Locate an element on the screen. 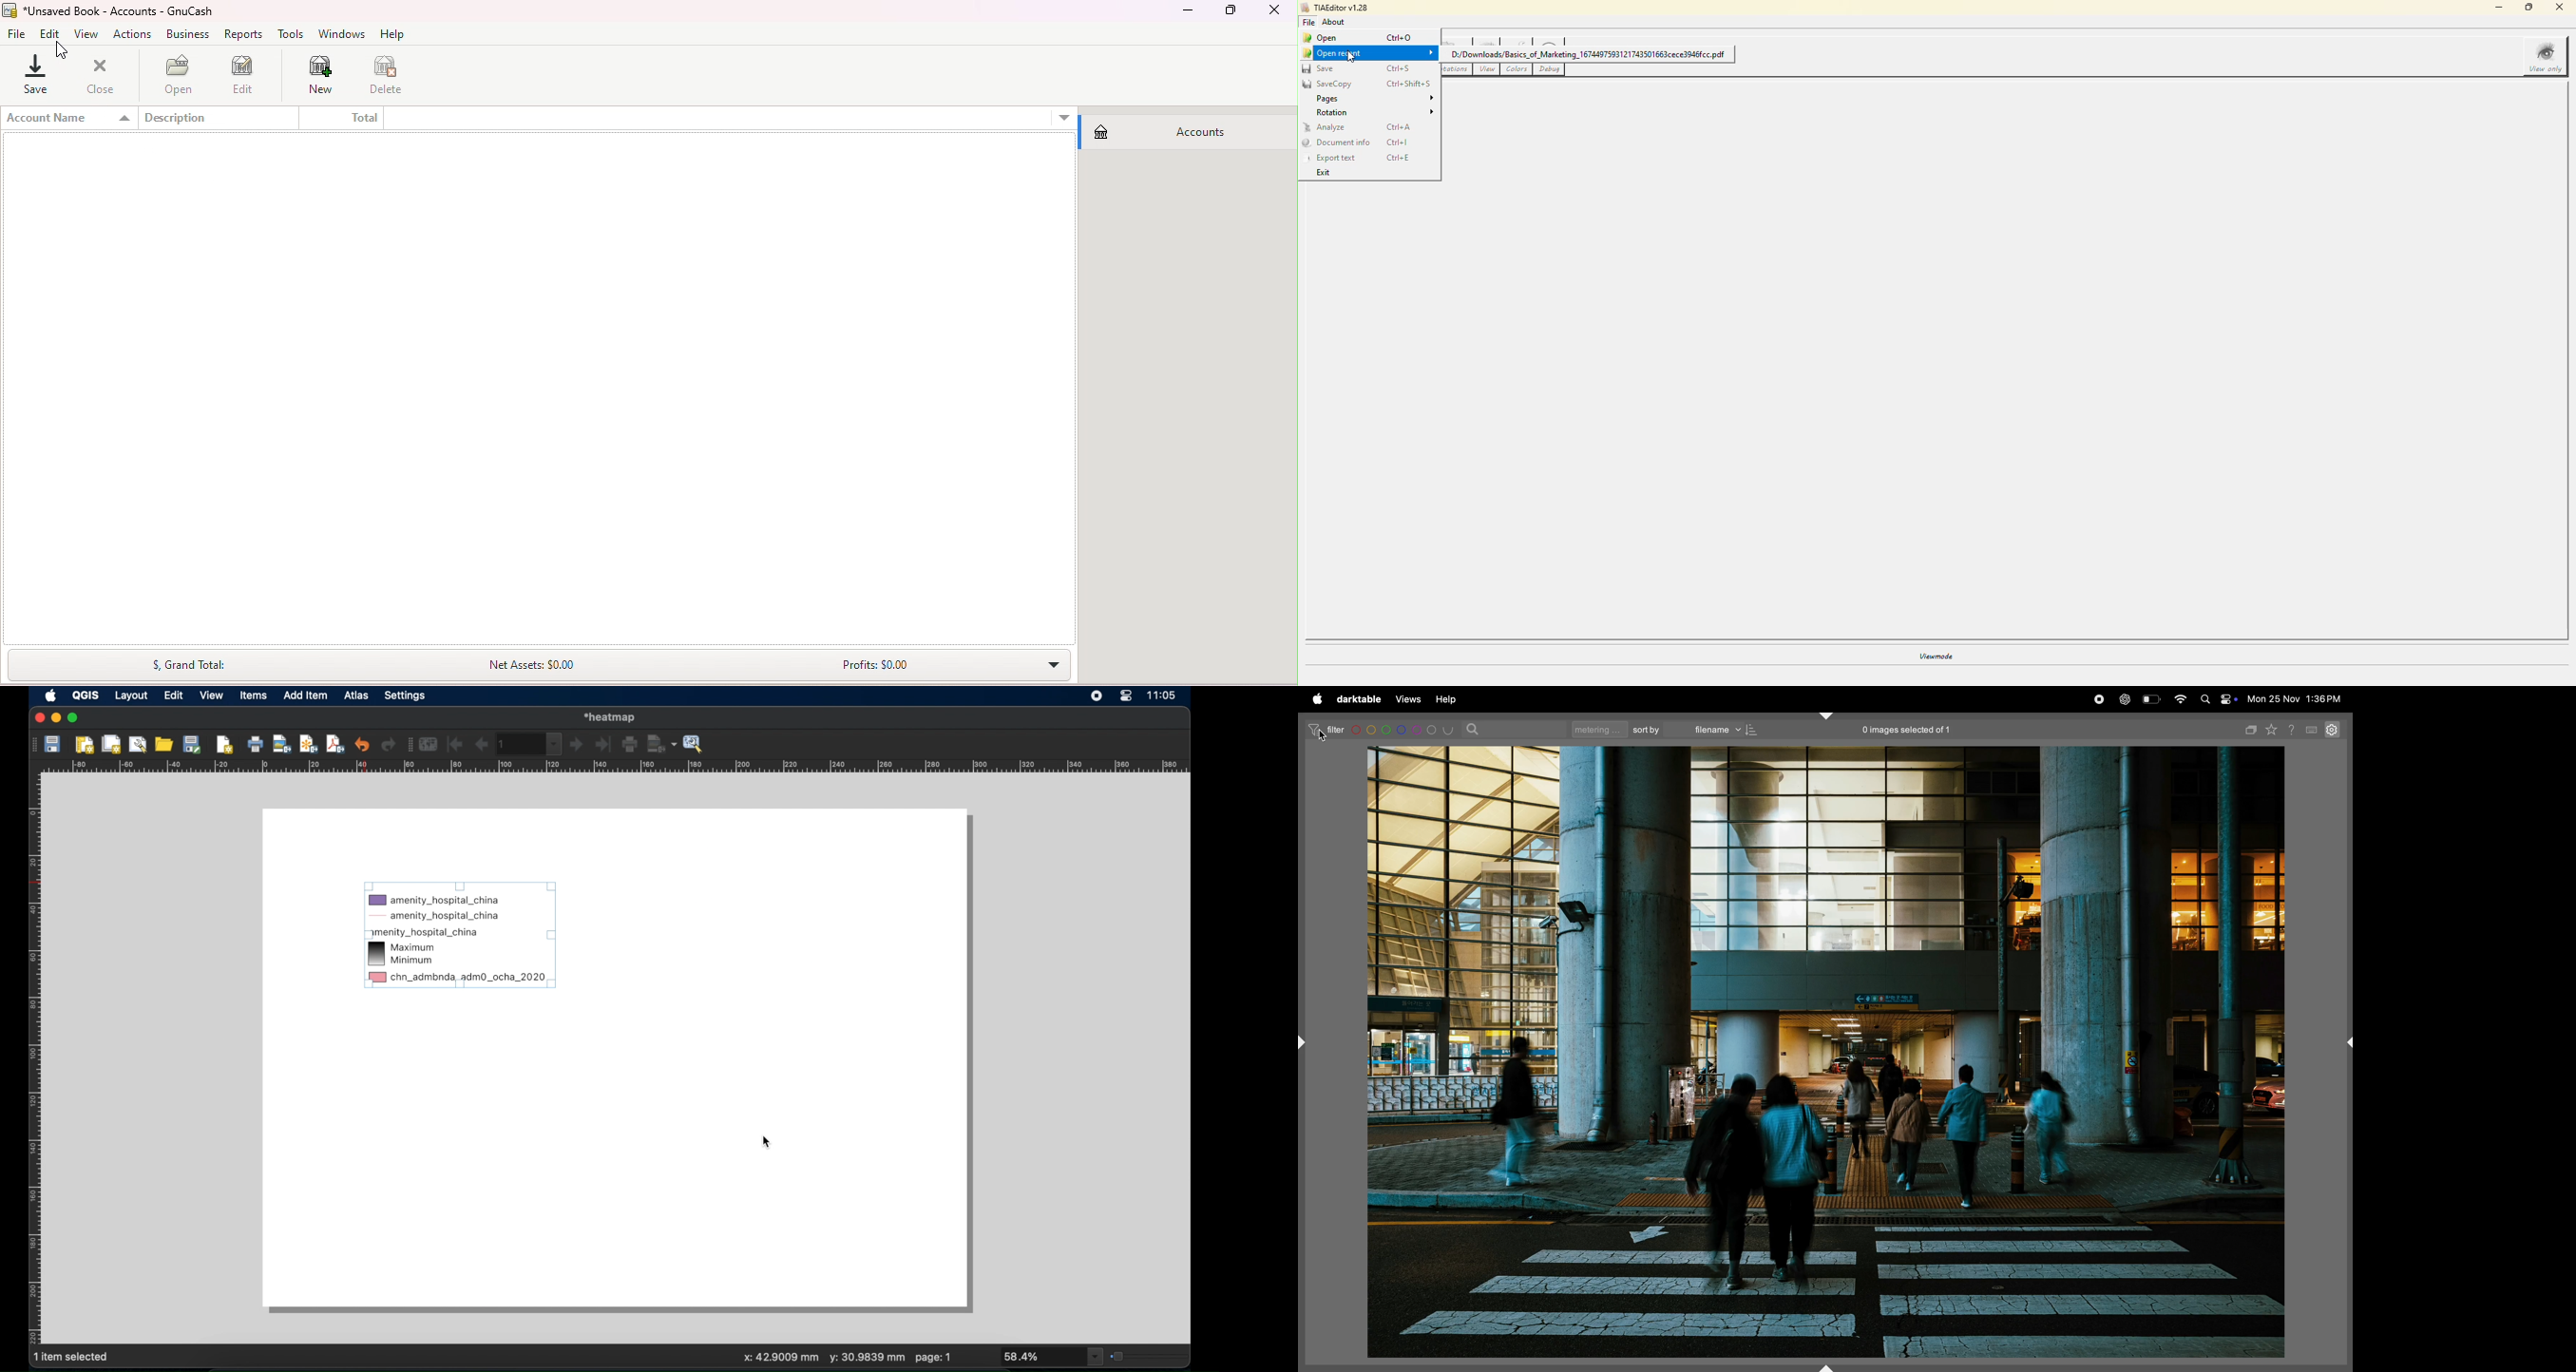 The width and height of the screenshot is (2576, 1372). metering is located at coordinates (1597, 729).